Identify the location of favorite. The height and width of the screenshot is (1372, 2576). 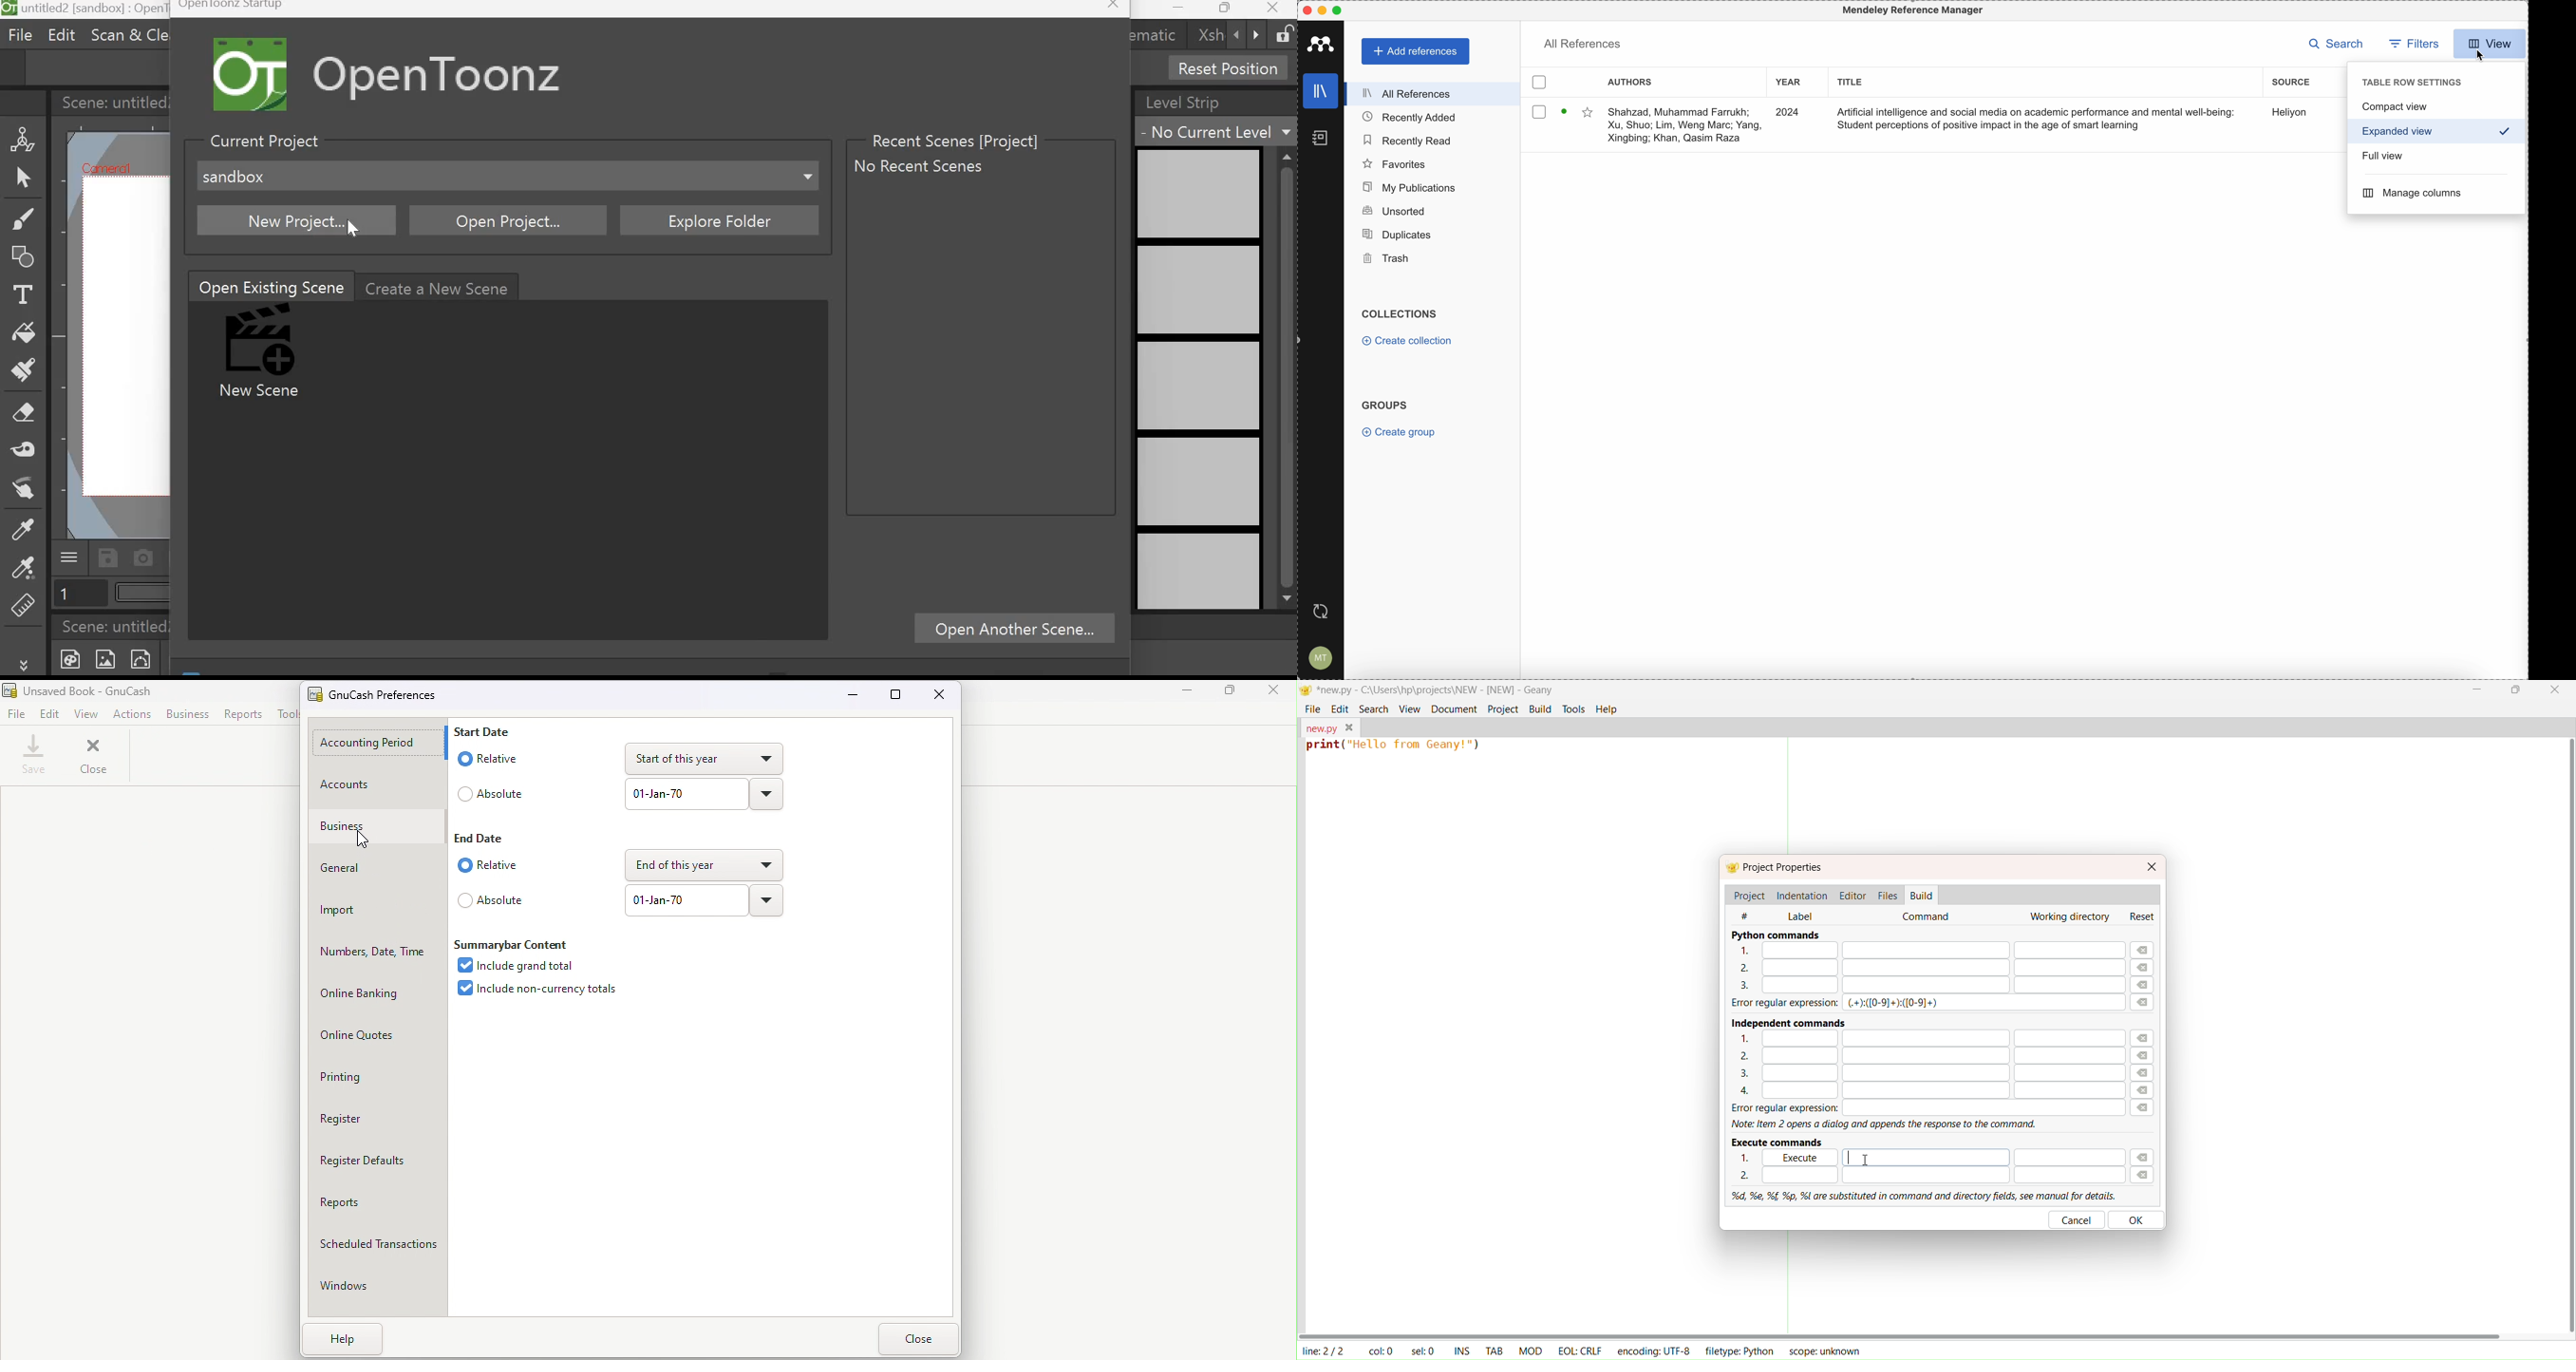
(1587, 113).